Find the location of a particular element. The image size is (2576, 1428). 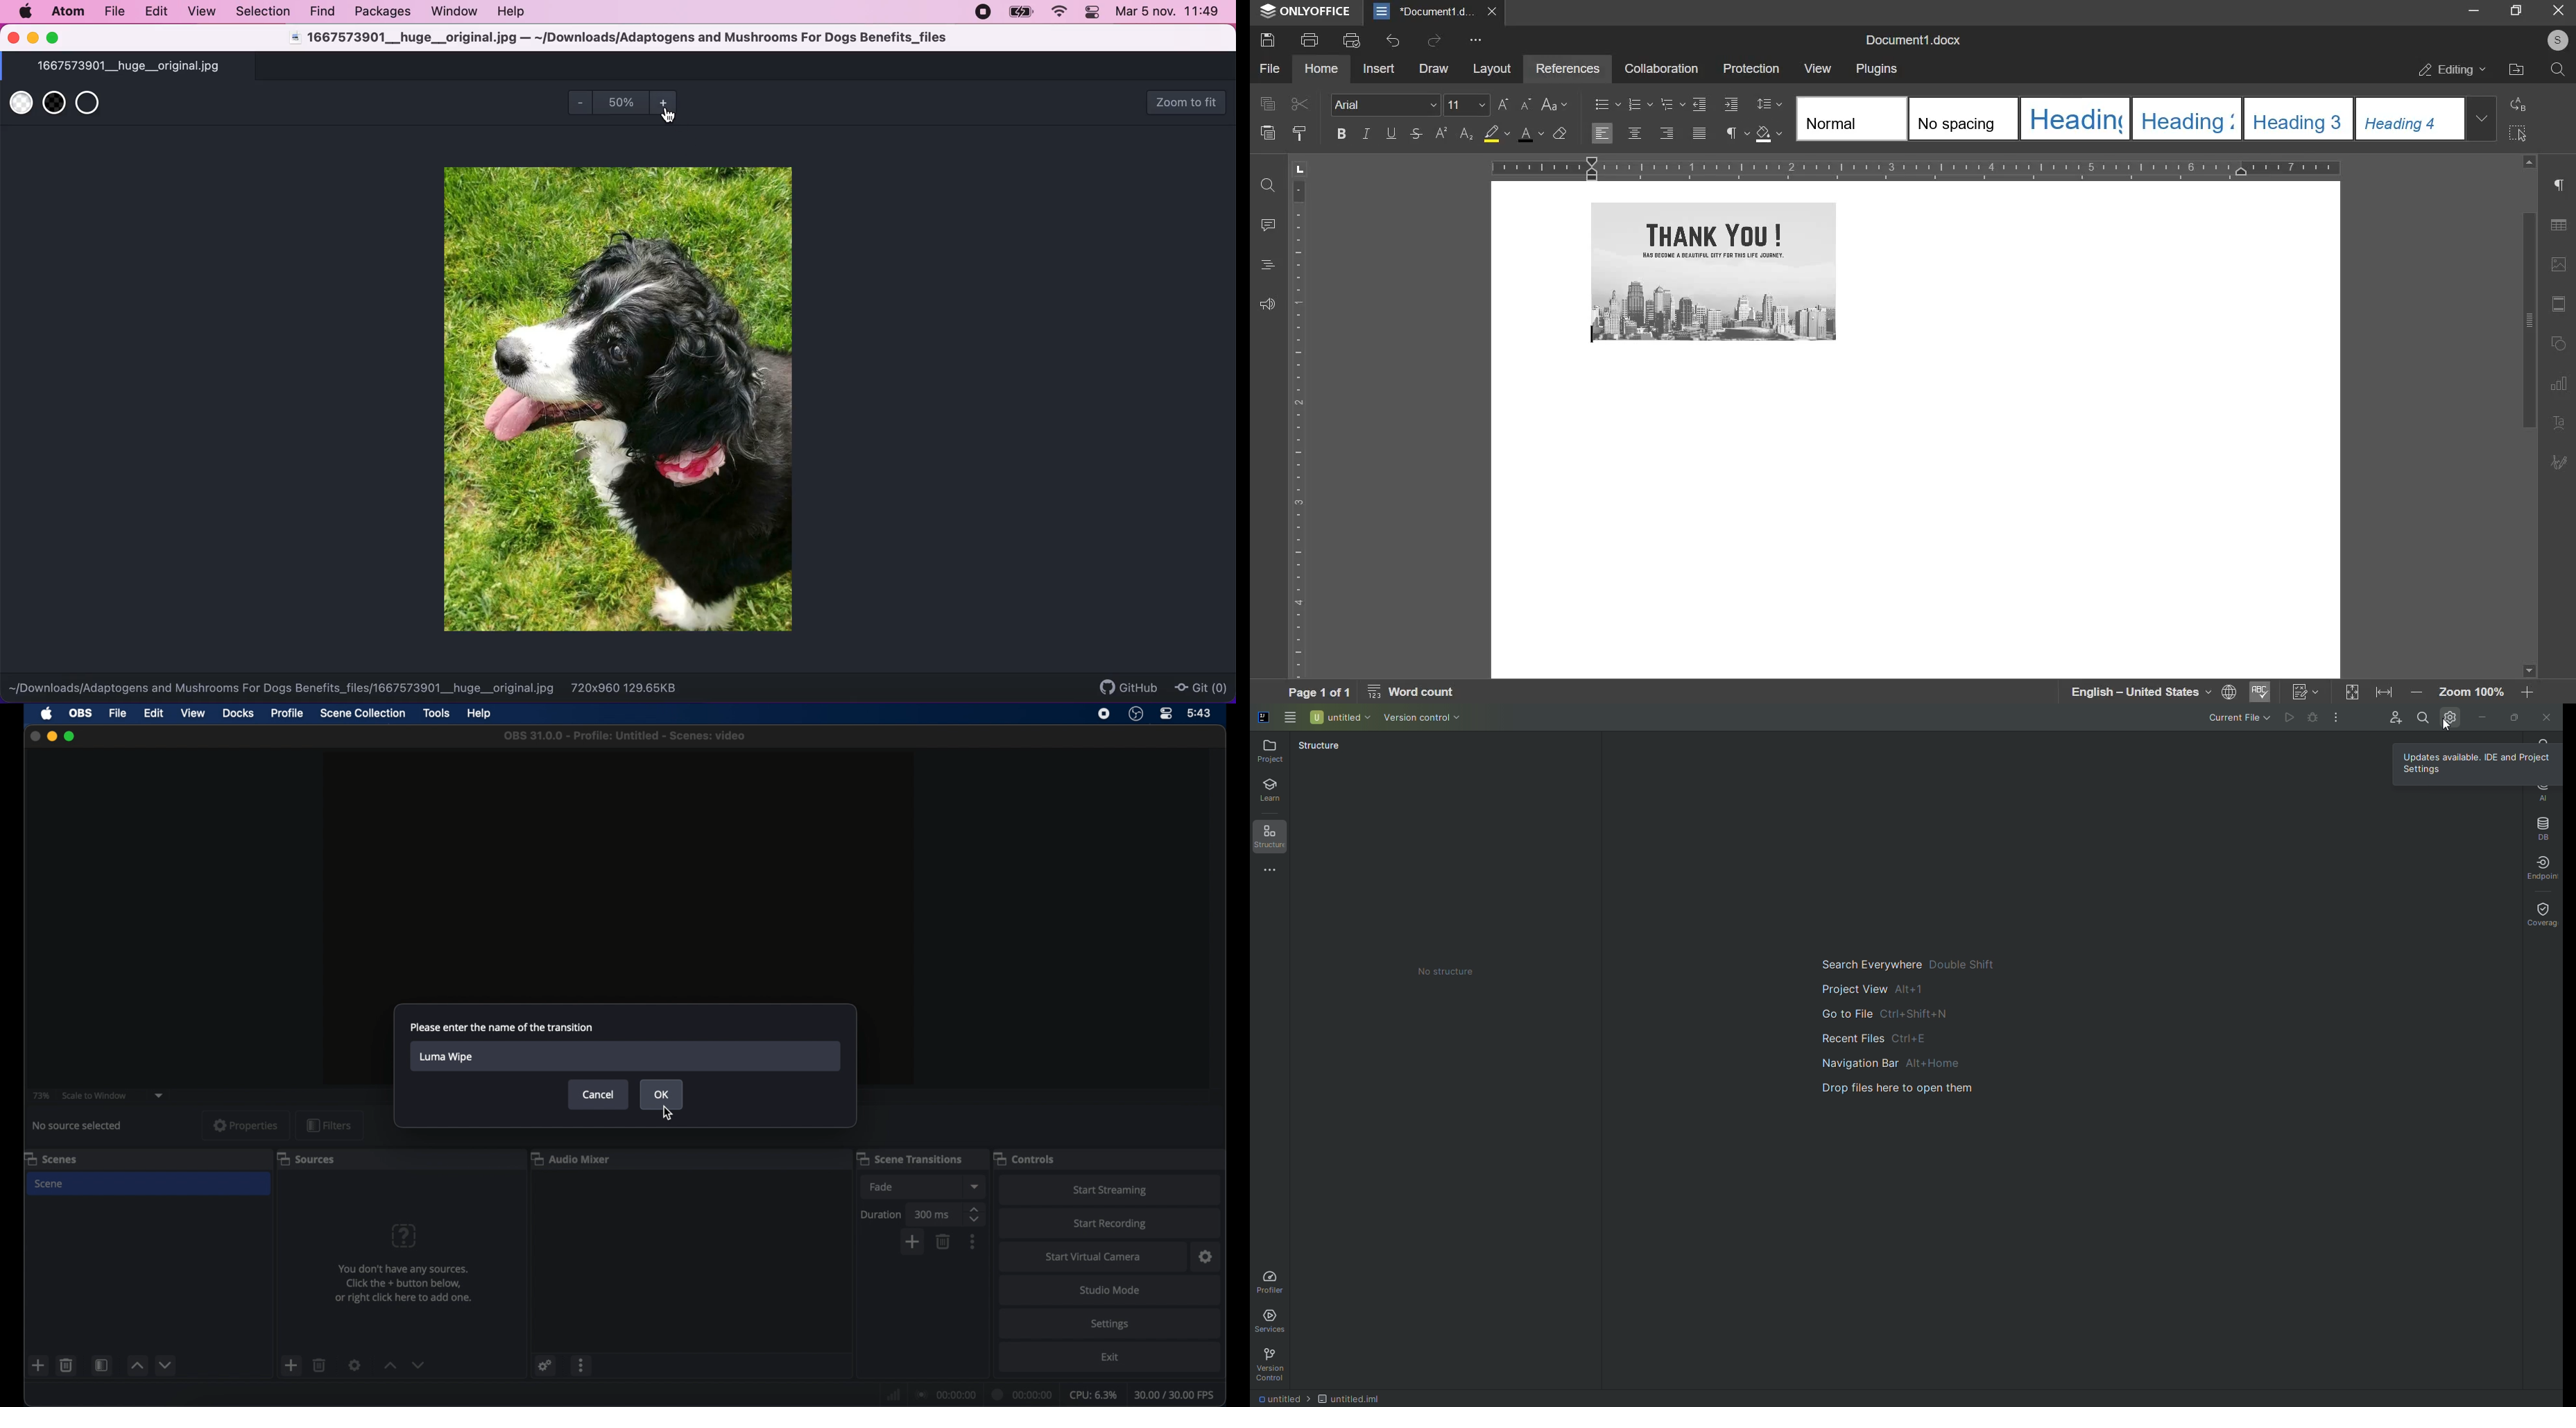

controls is located at coordinates (1025, 1158).